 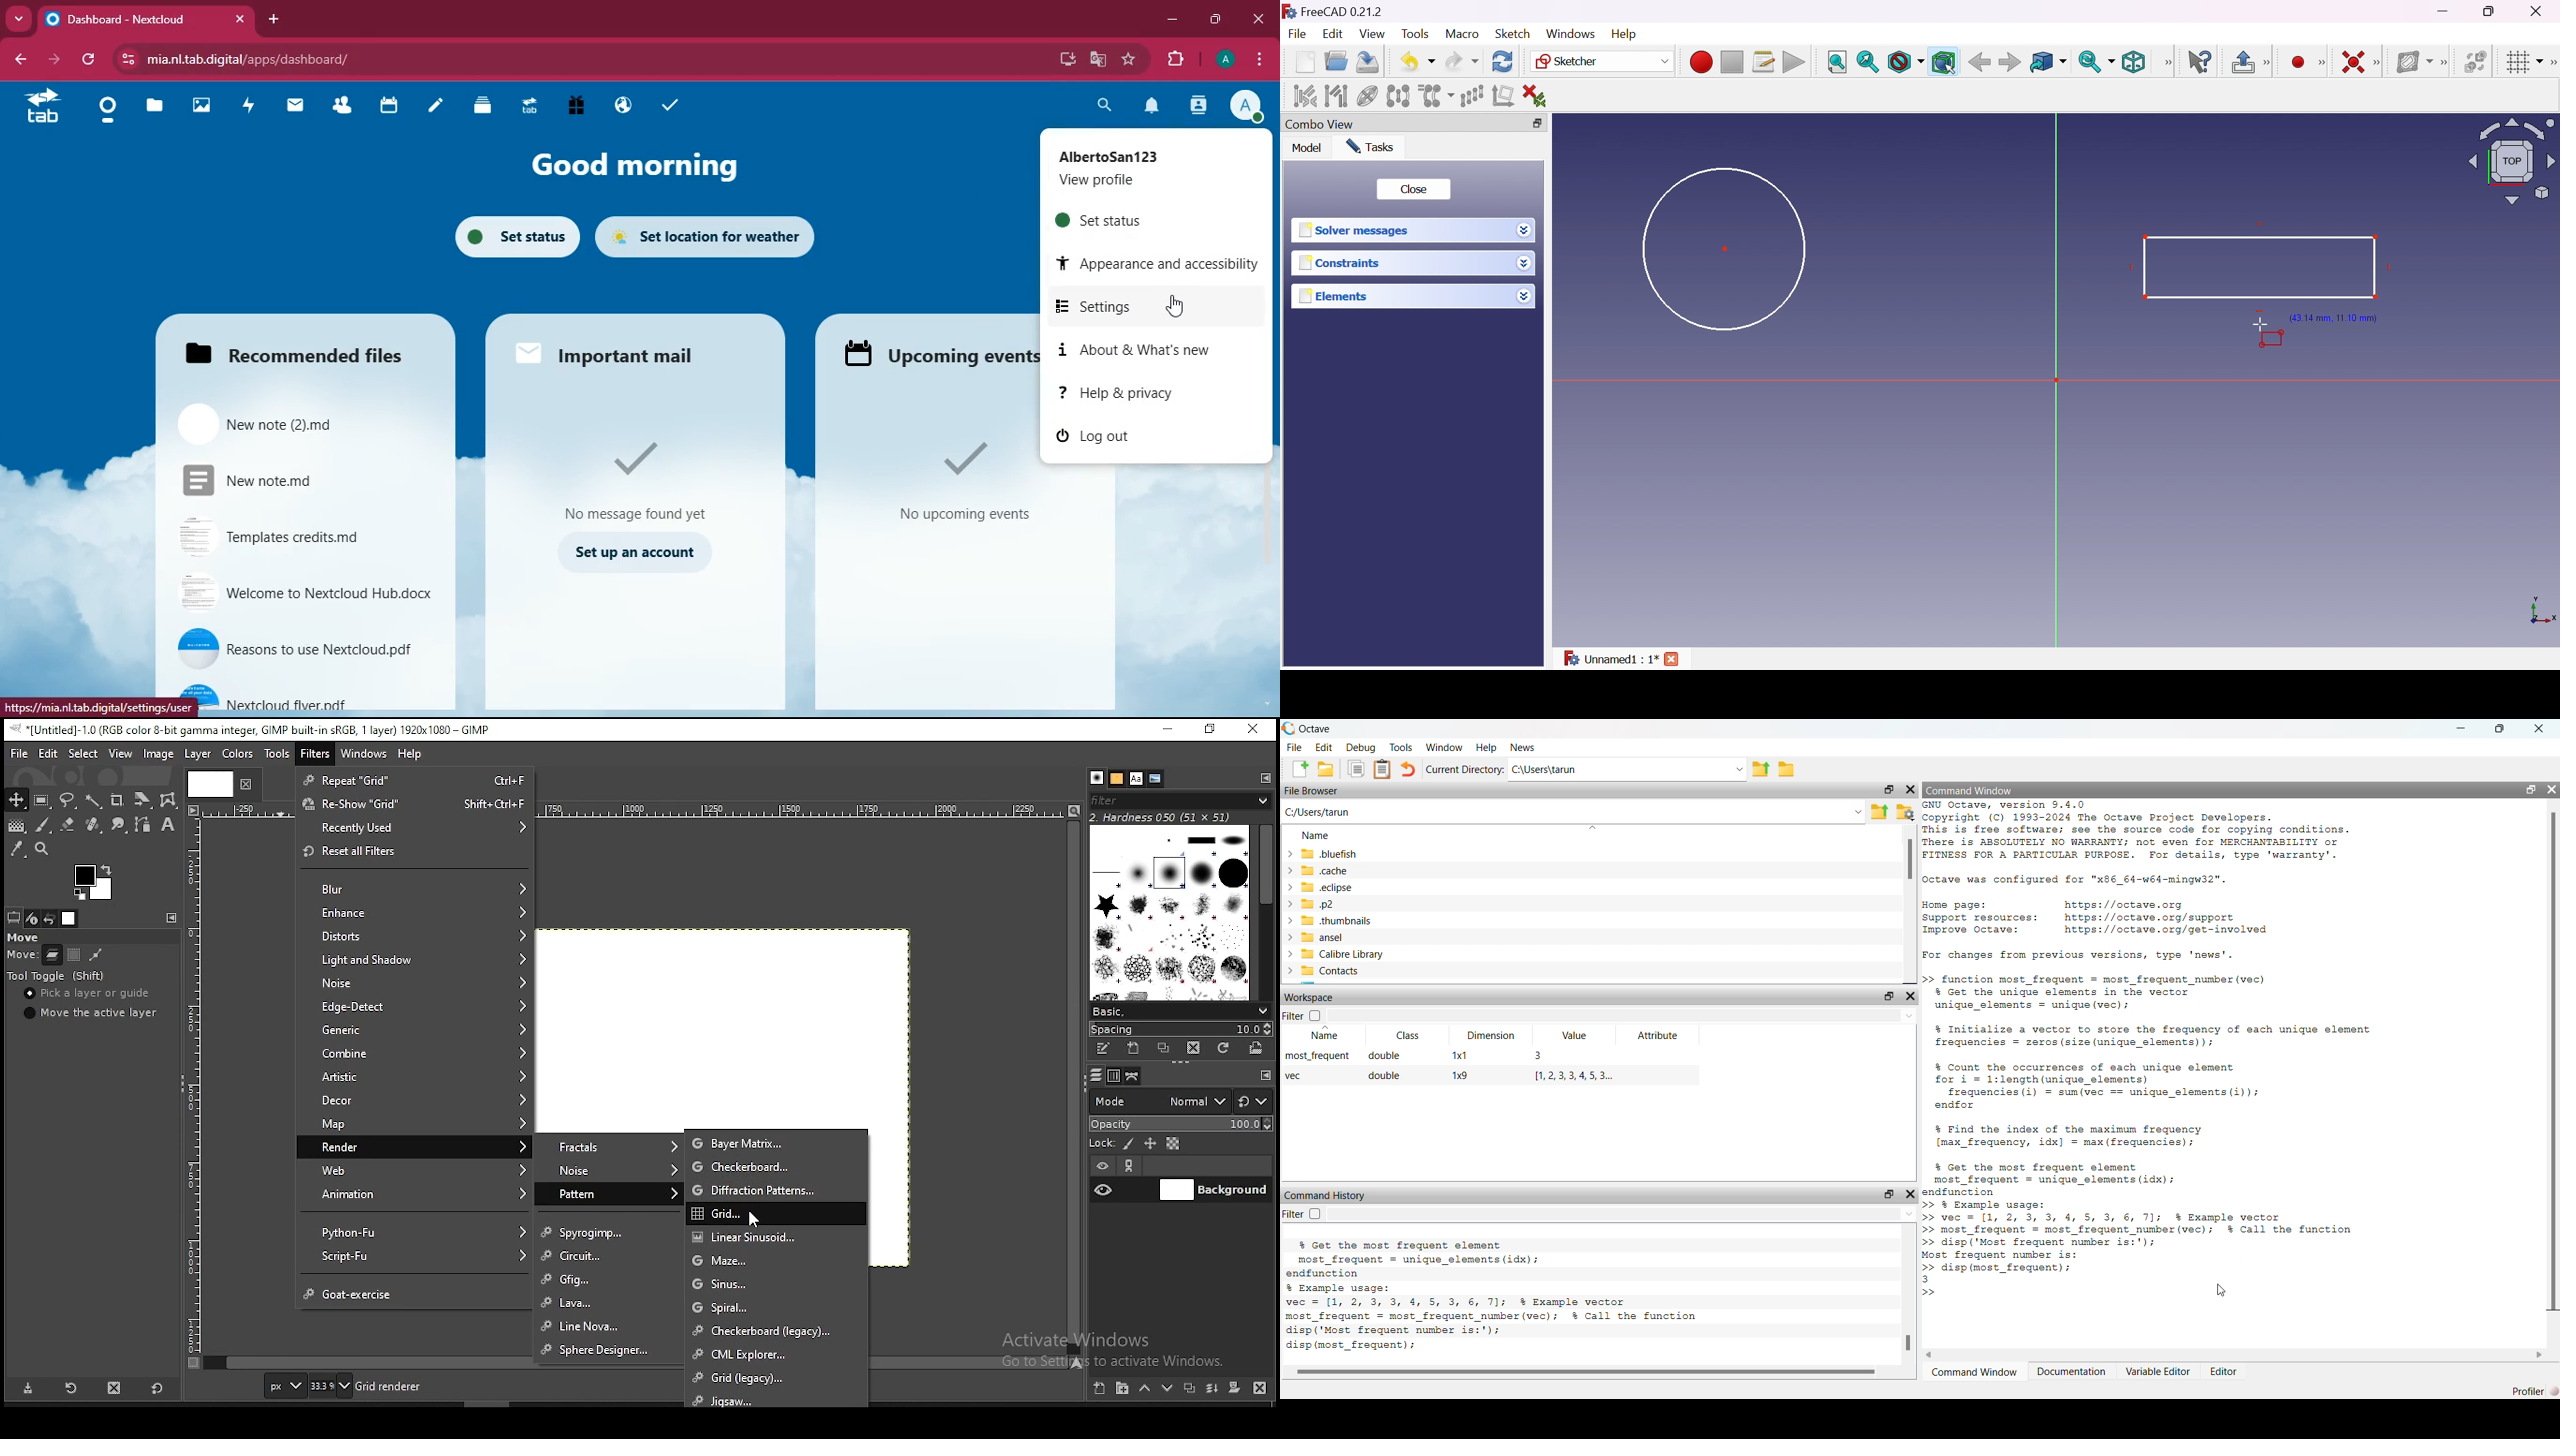 I want to click on Free Trail PC, so click(x=575, y=107).